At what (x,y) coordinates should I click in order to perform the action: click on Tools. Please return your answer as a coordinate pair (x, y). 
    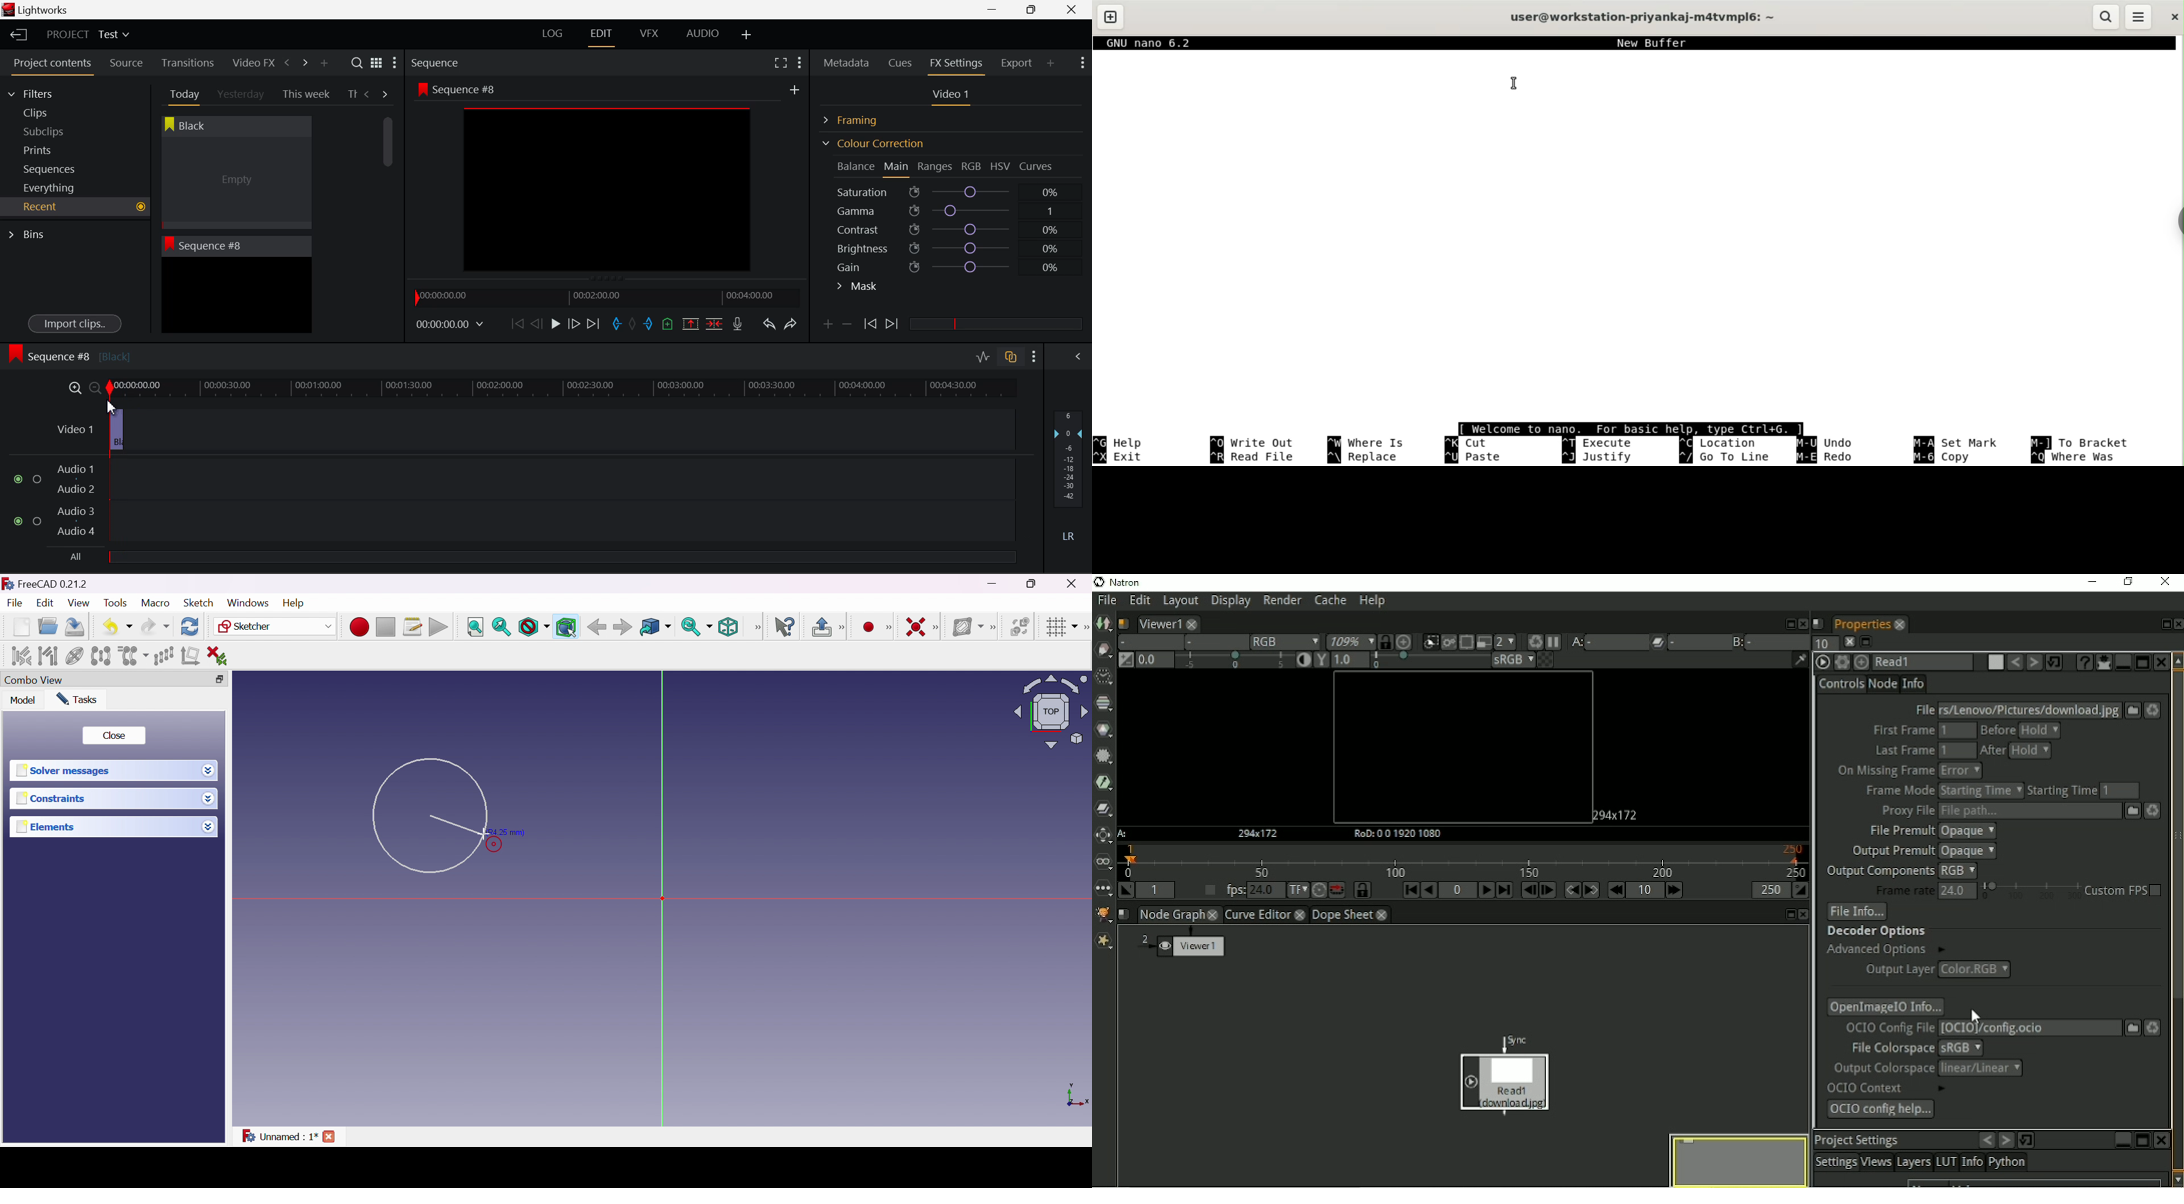
    Looking at the image, I should click on (116, 604).